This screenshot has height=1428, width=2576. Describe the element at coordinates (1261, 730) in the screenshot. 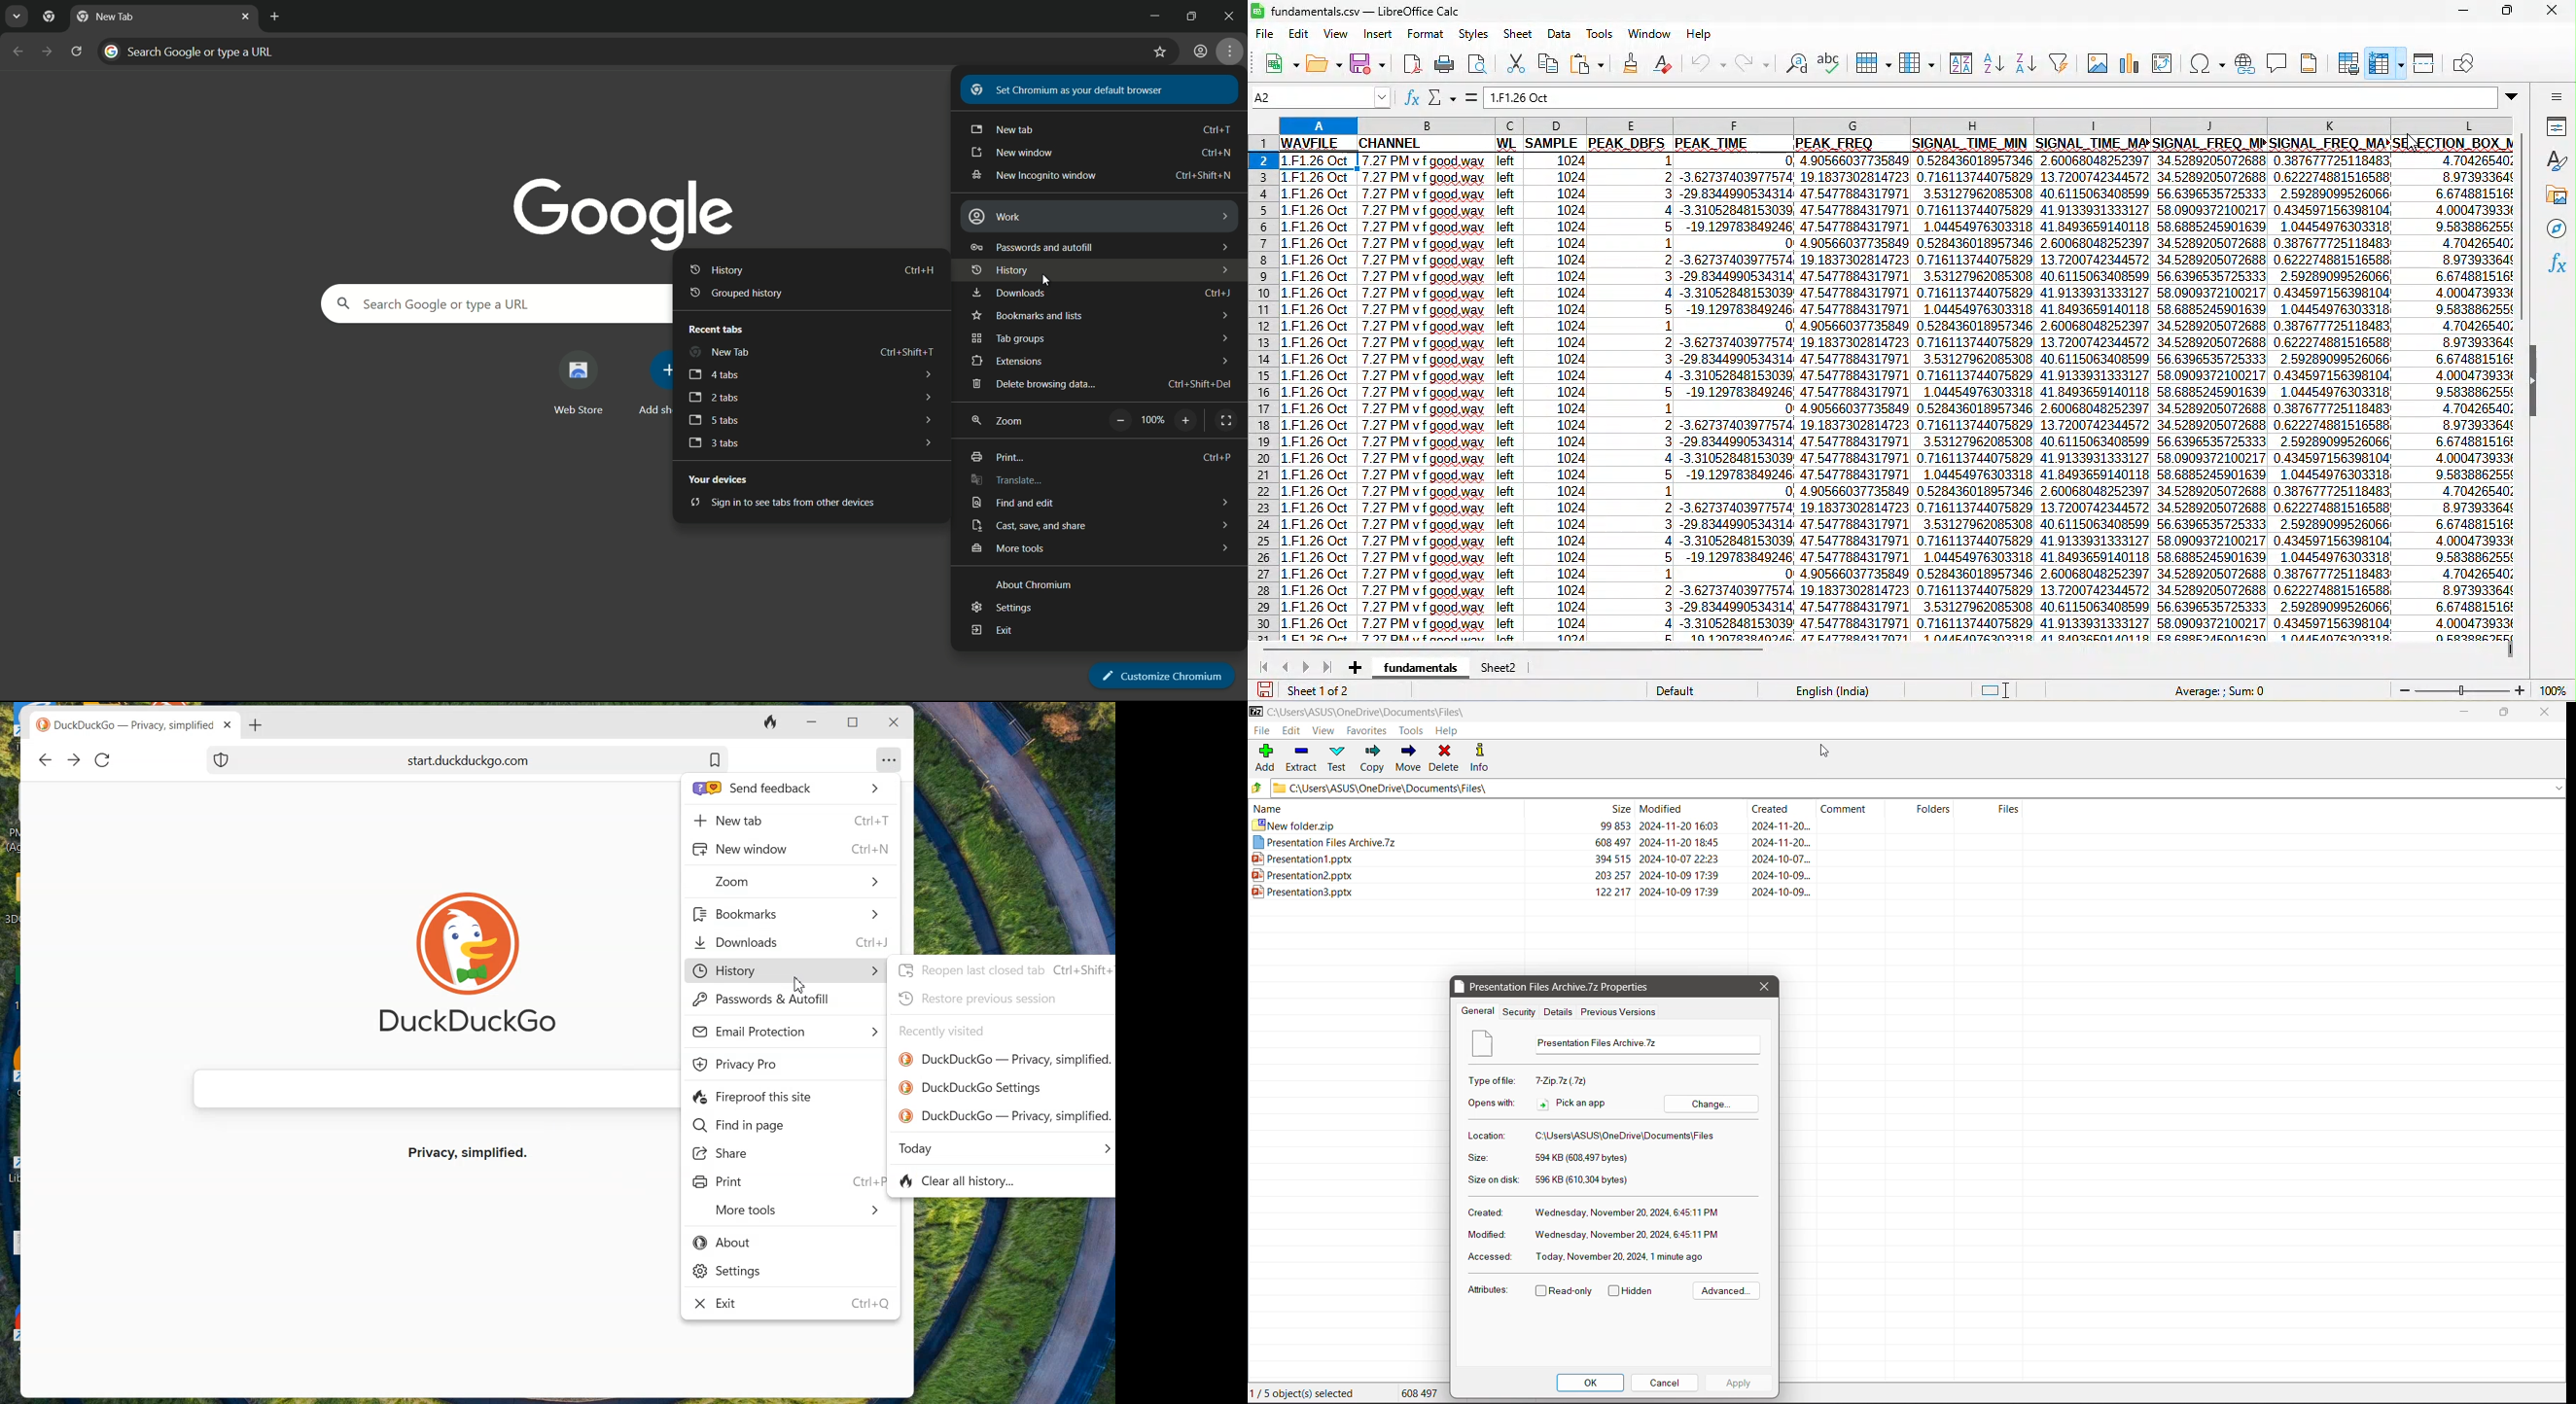

I see `File` at that location.